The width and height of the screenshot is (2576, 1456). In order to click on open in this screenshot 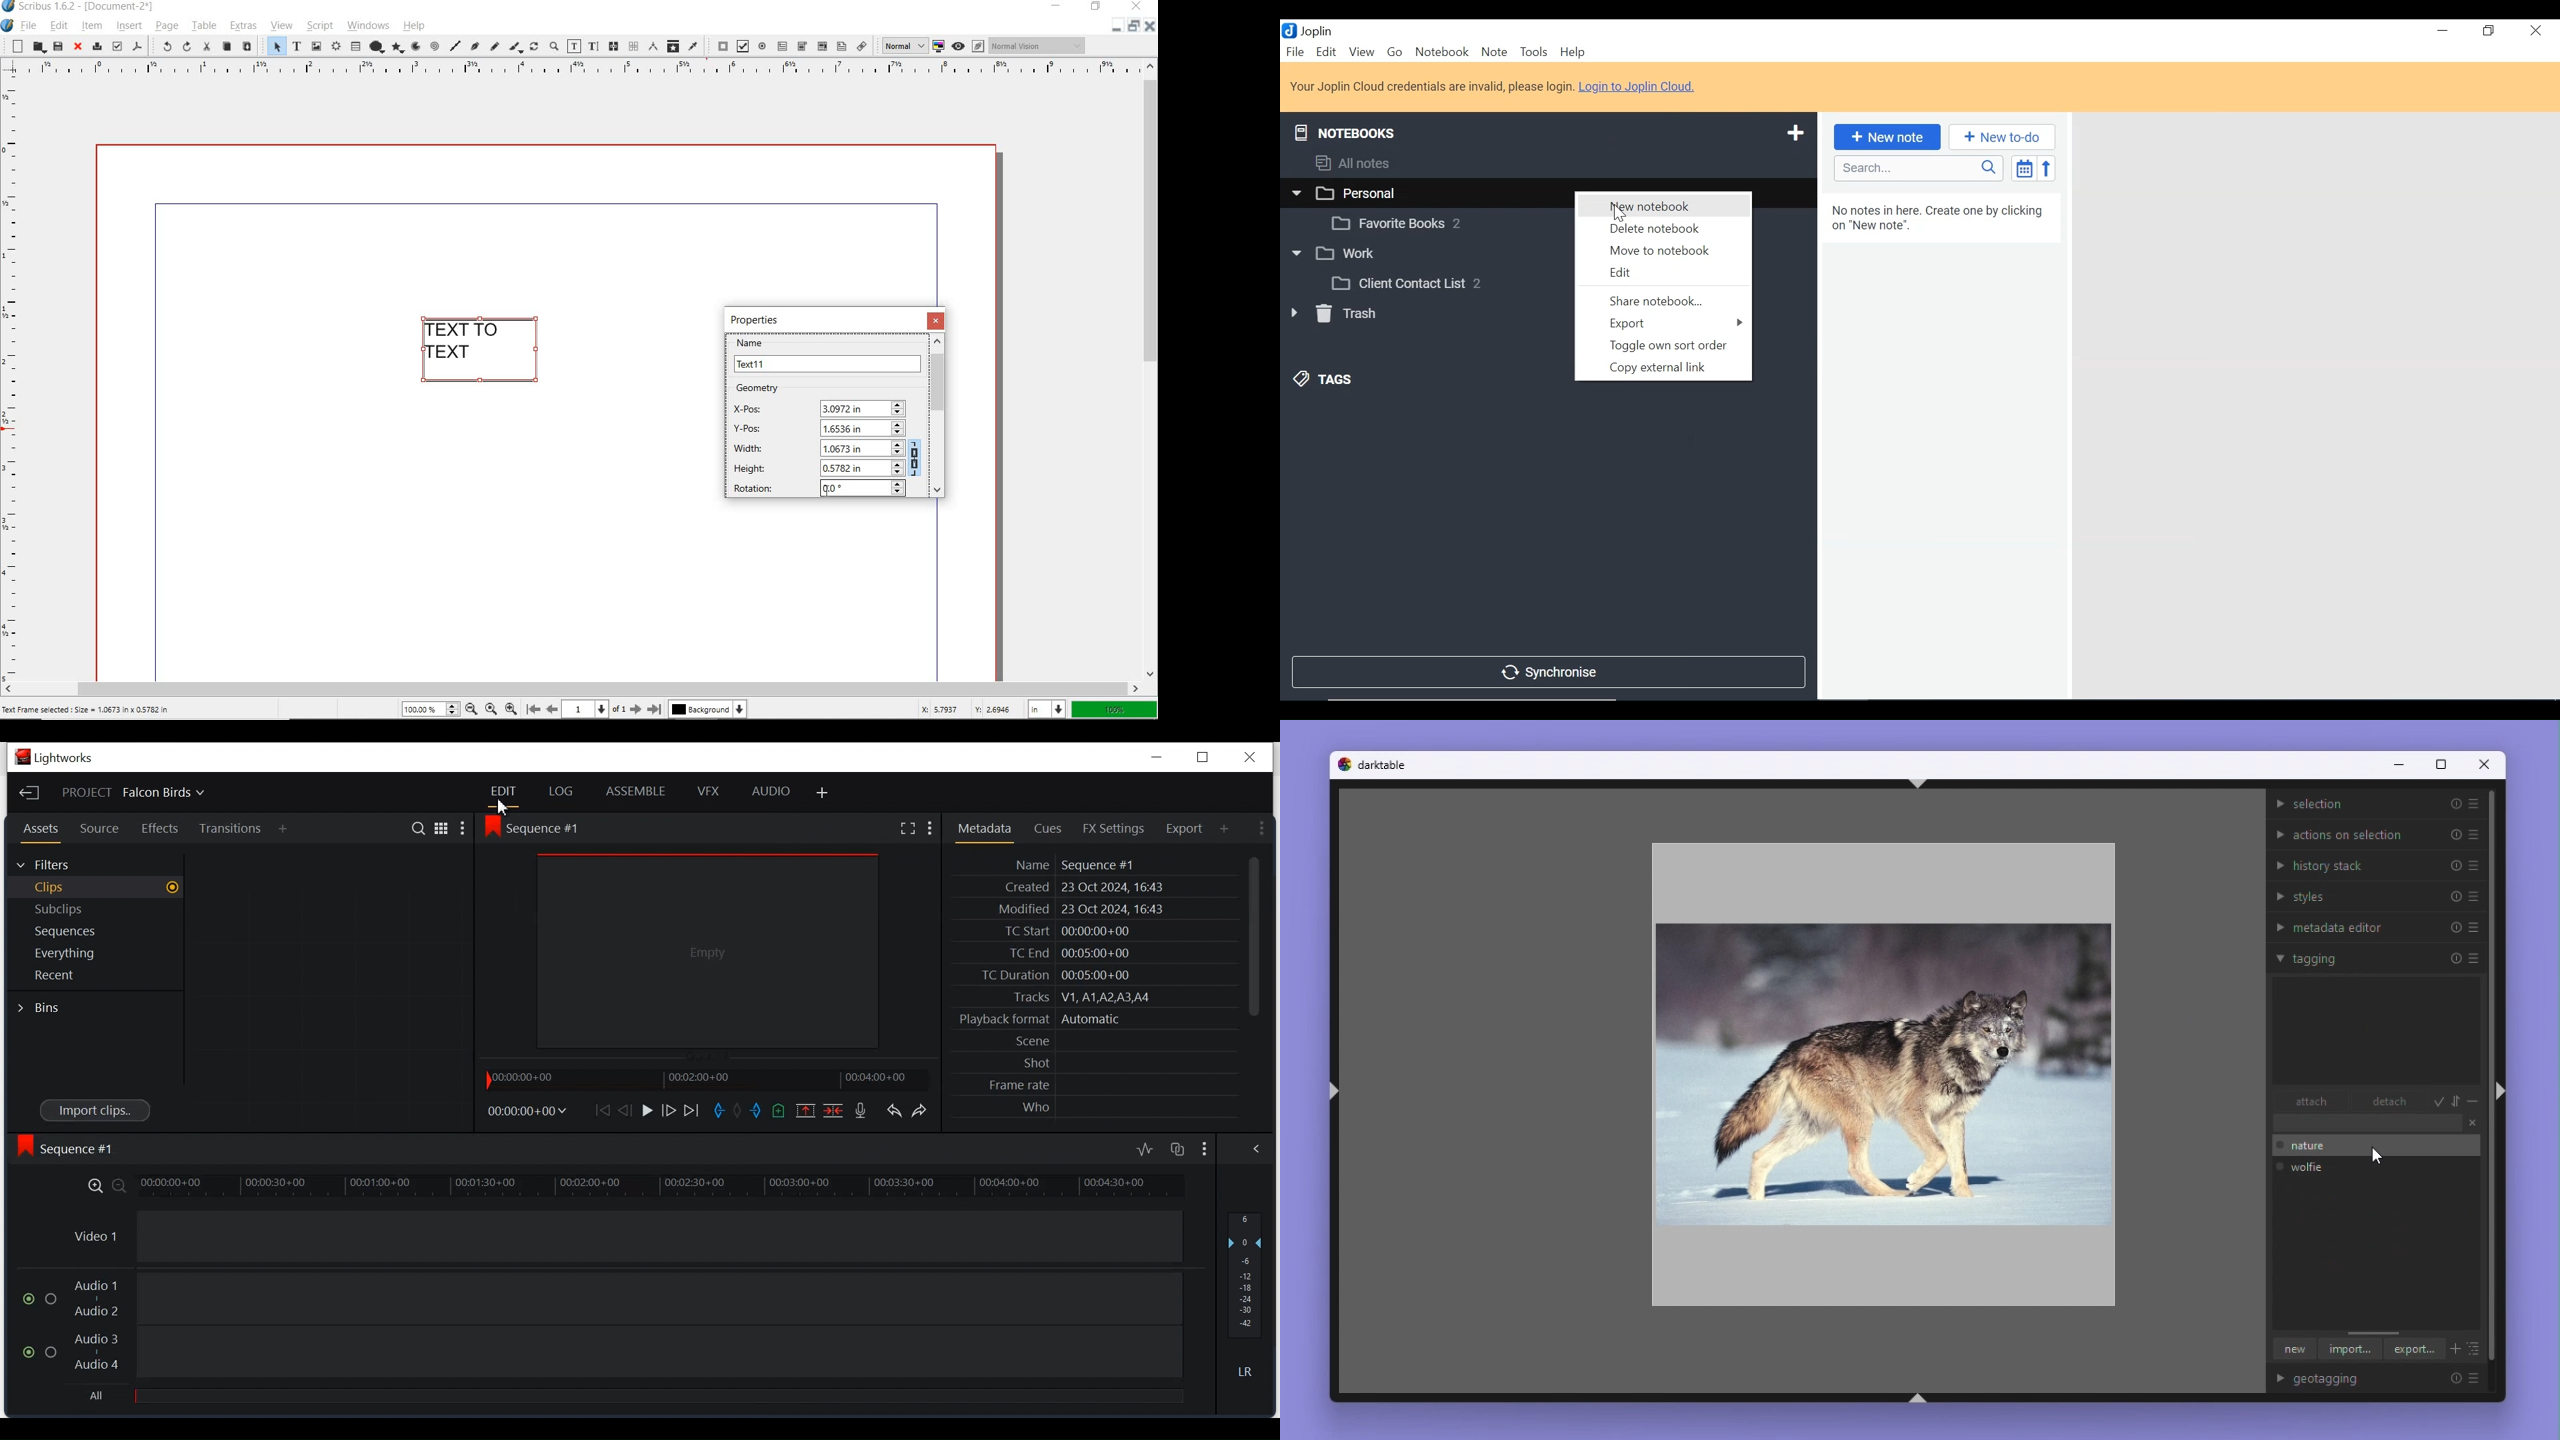, I will do `click(39, 47)`.